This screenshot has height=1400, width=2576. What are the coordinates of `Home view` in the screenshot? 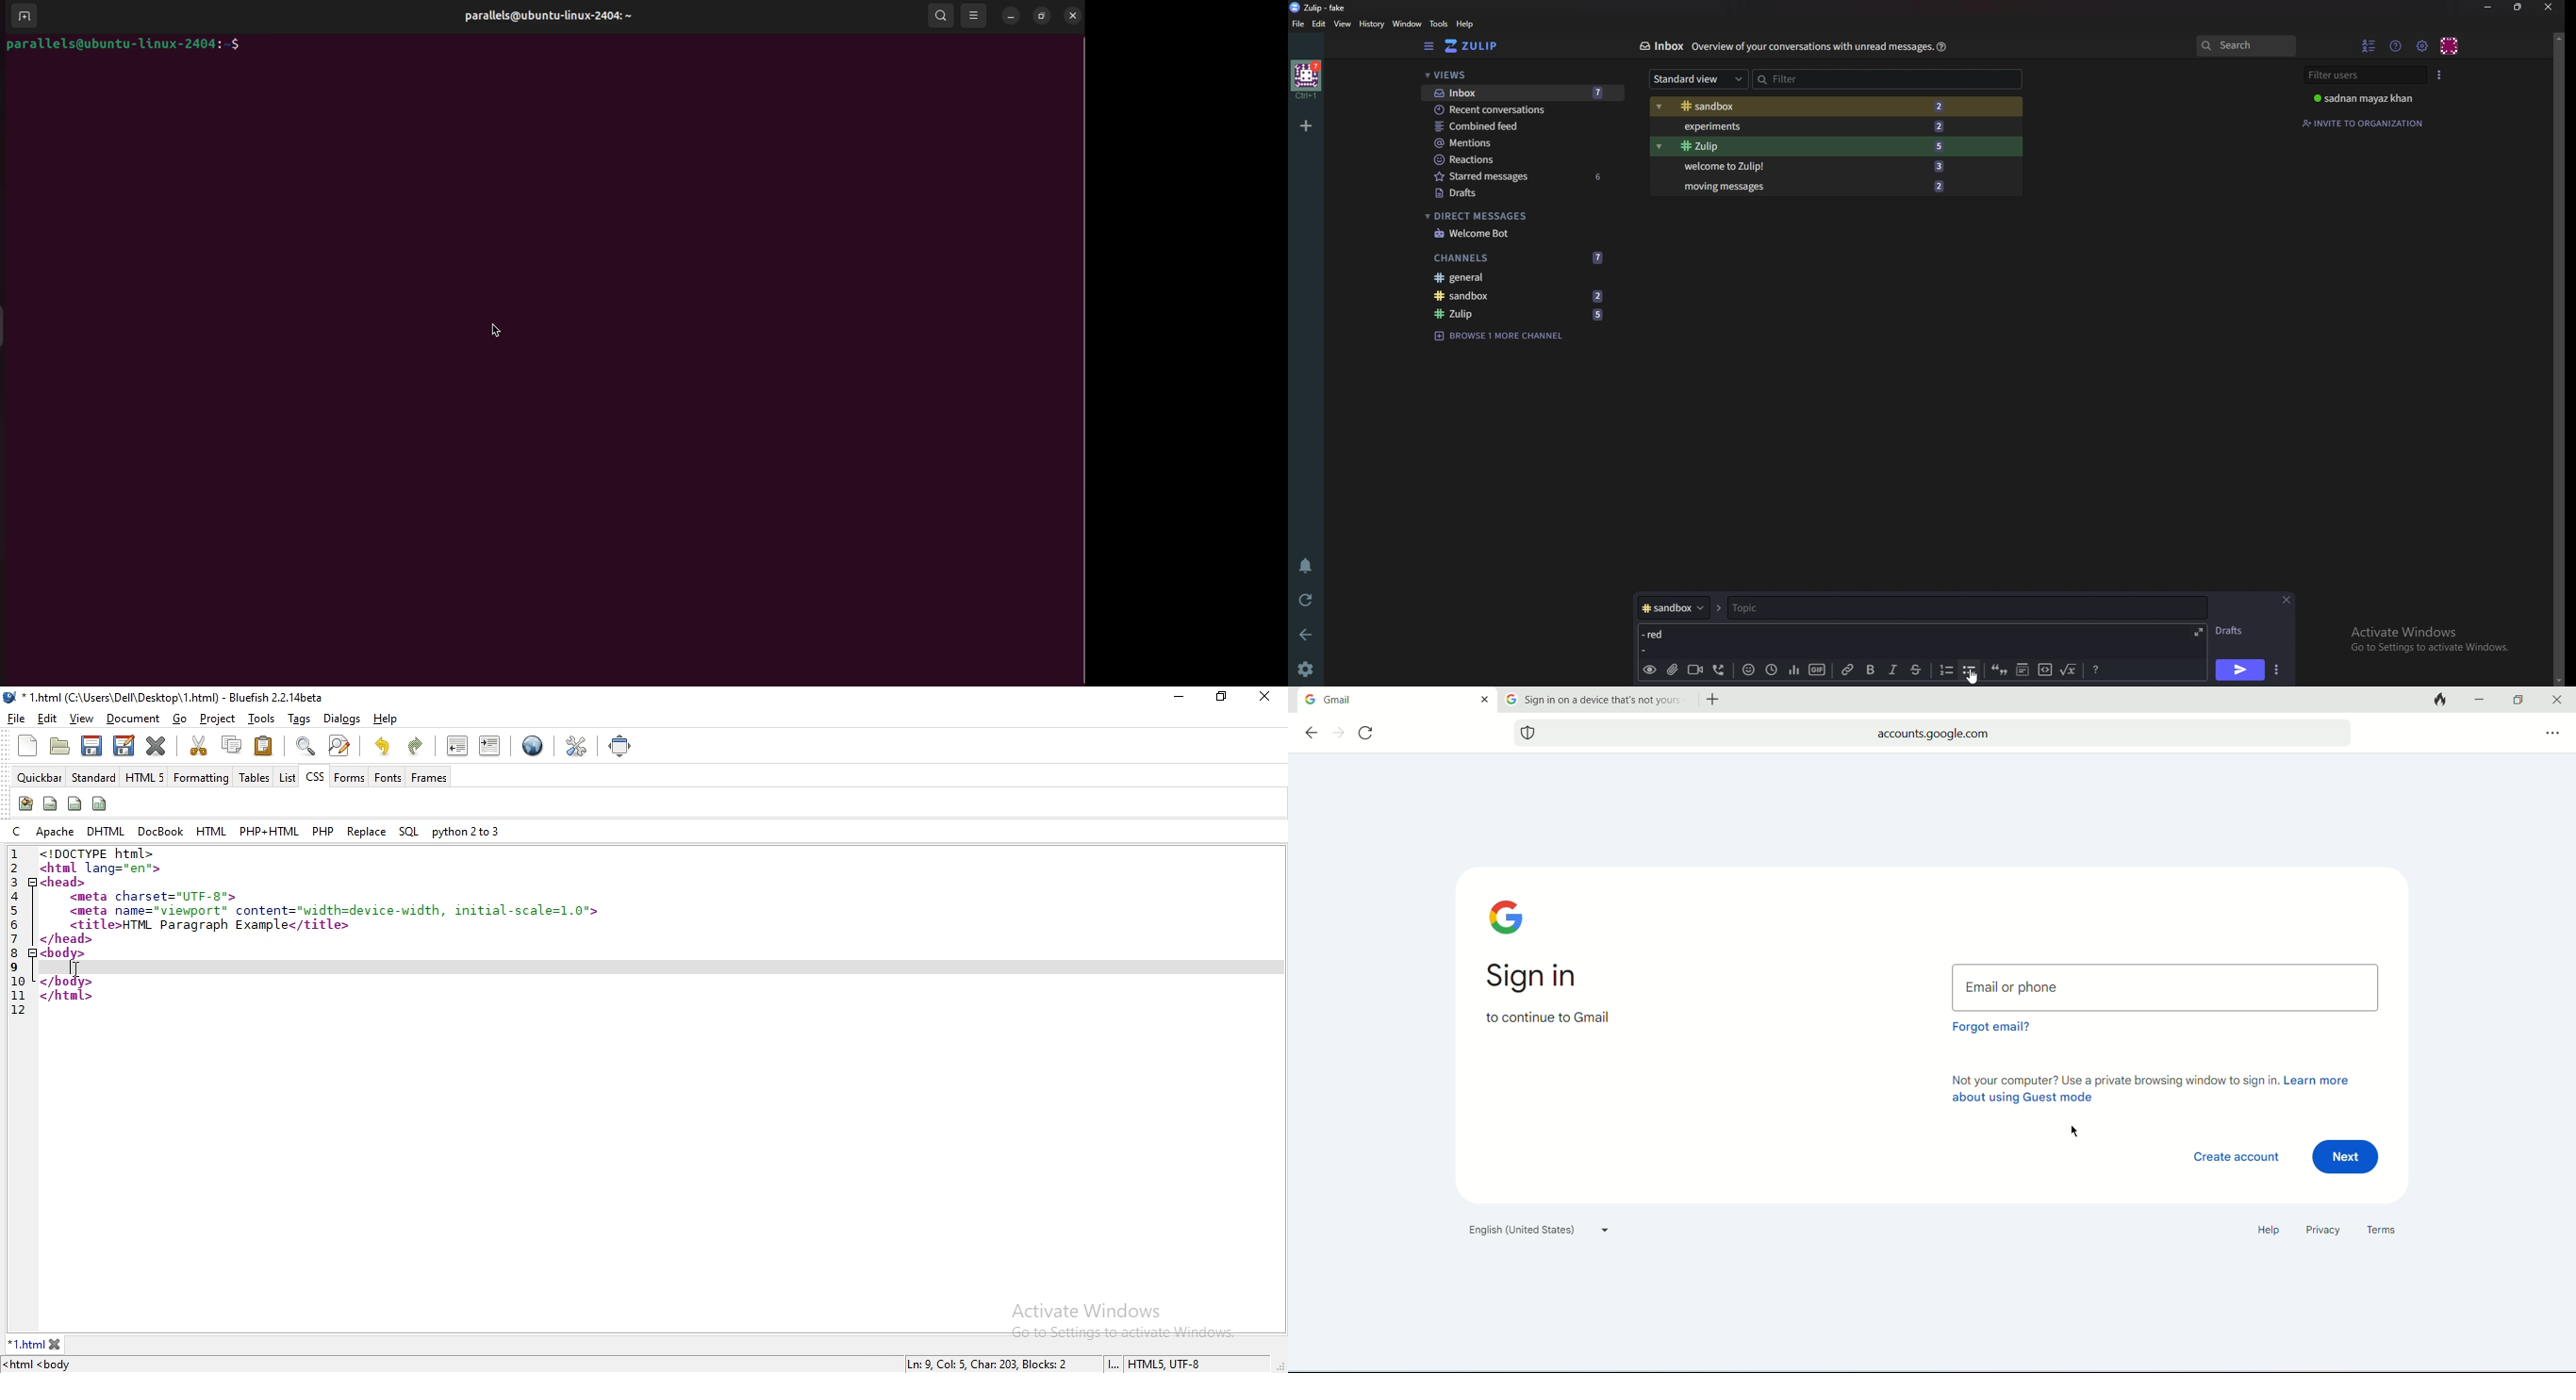 It's located at (1481, 46).